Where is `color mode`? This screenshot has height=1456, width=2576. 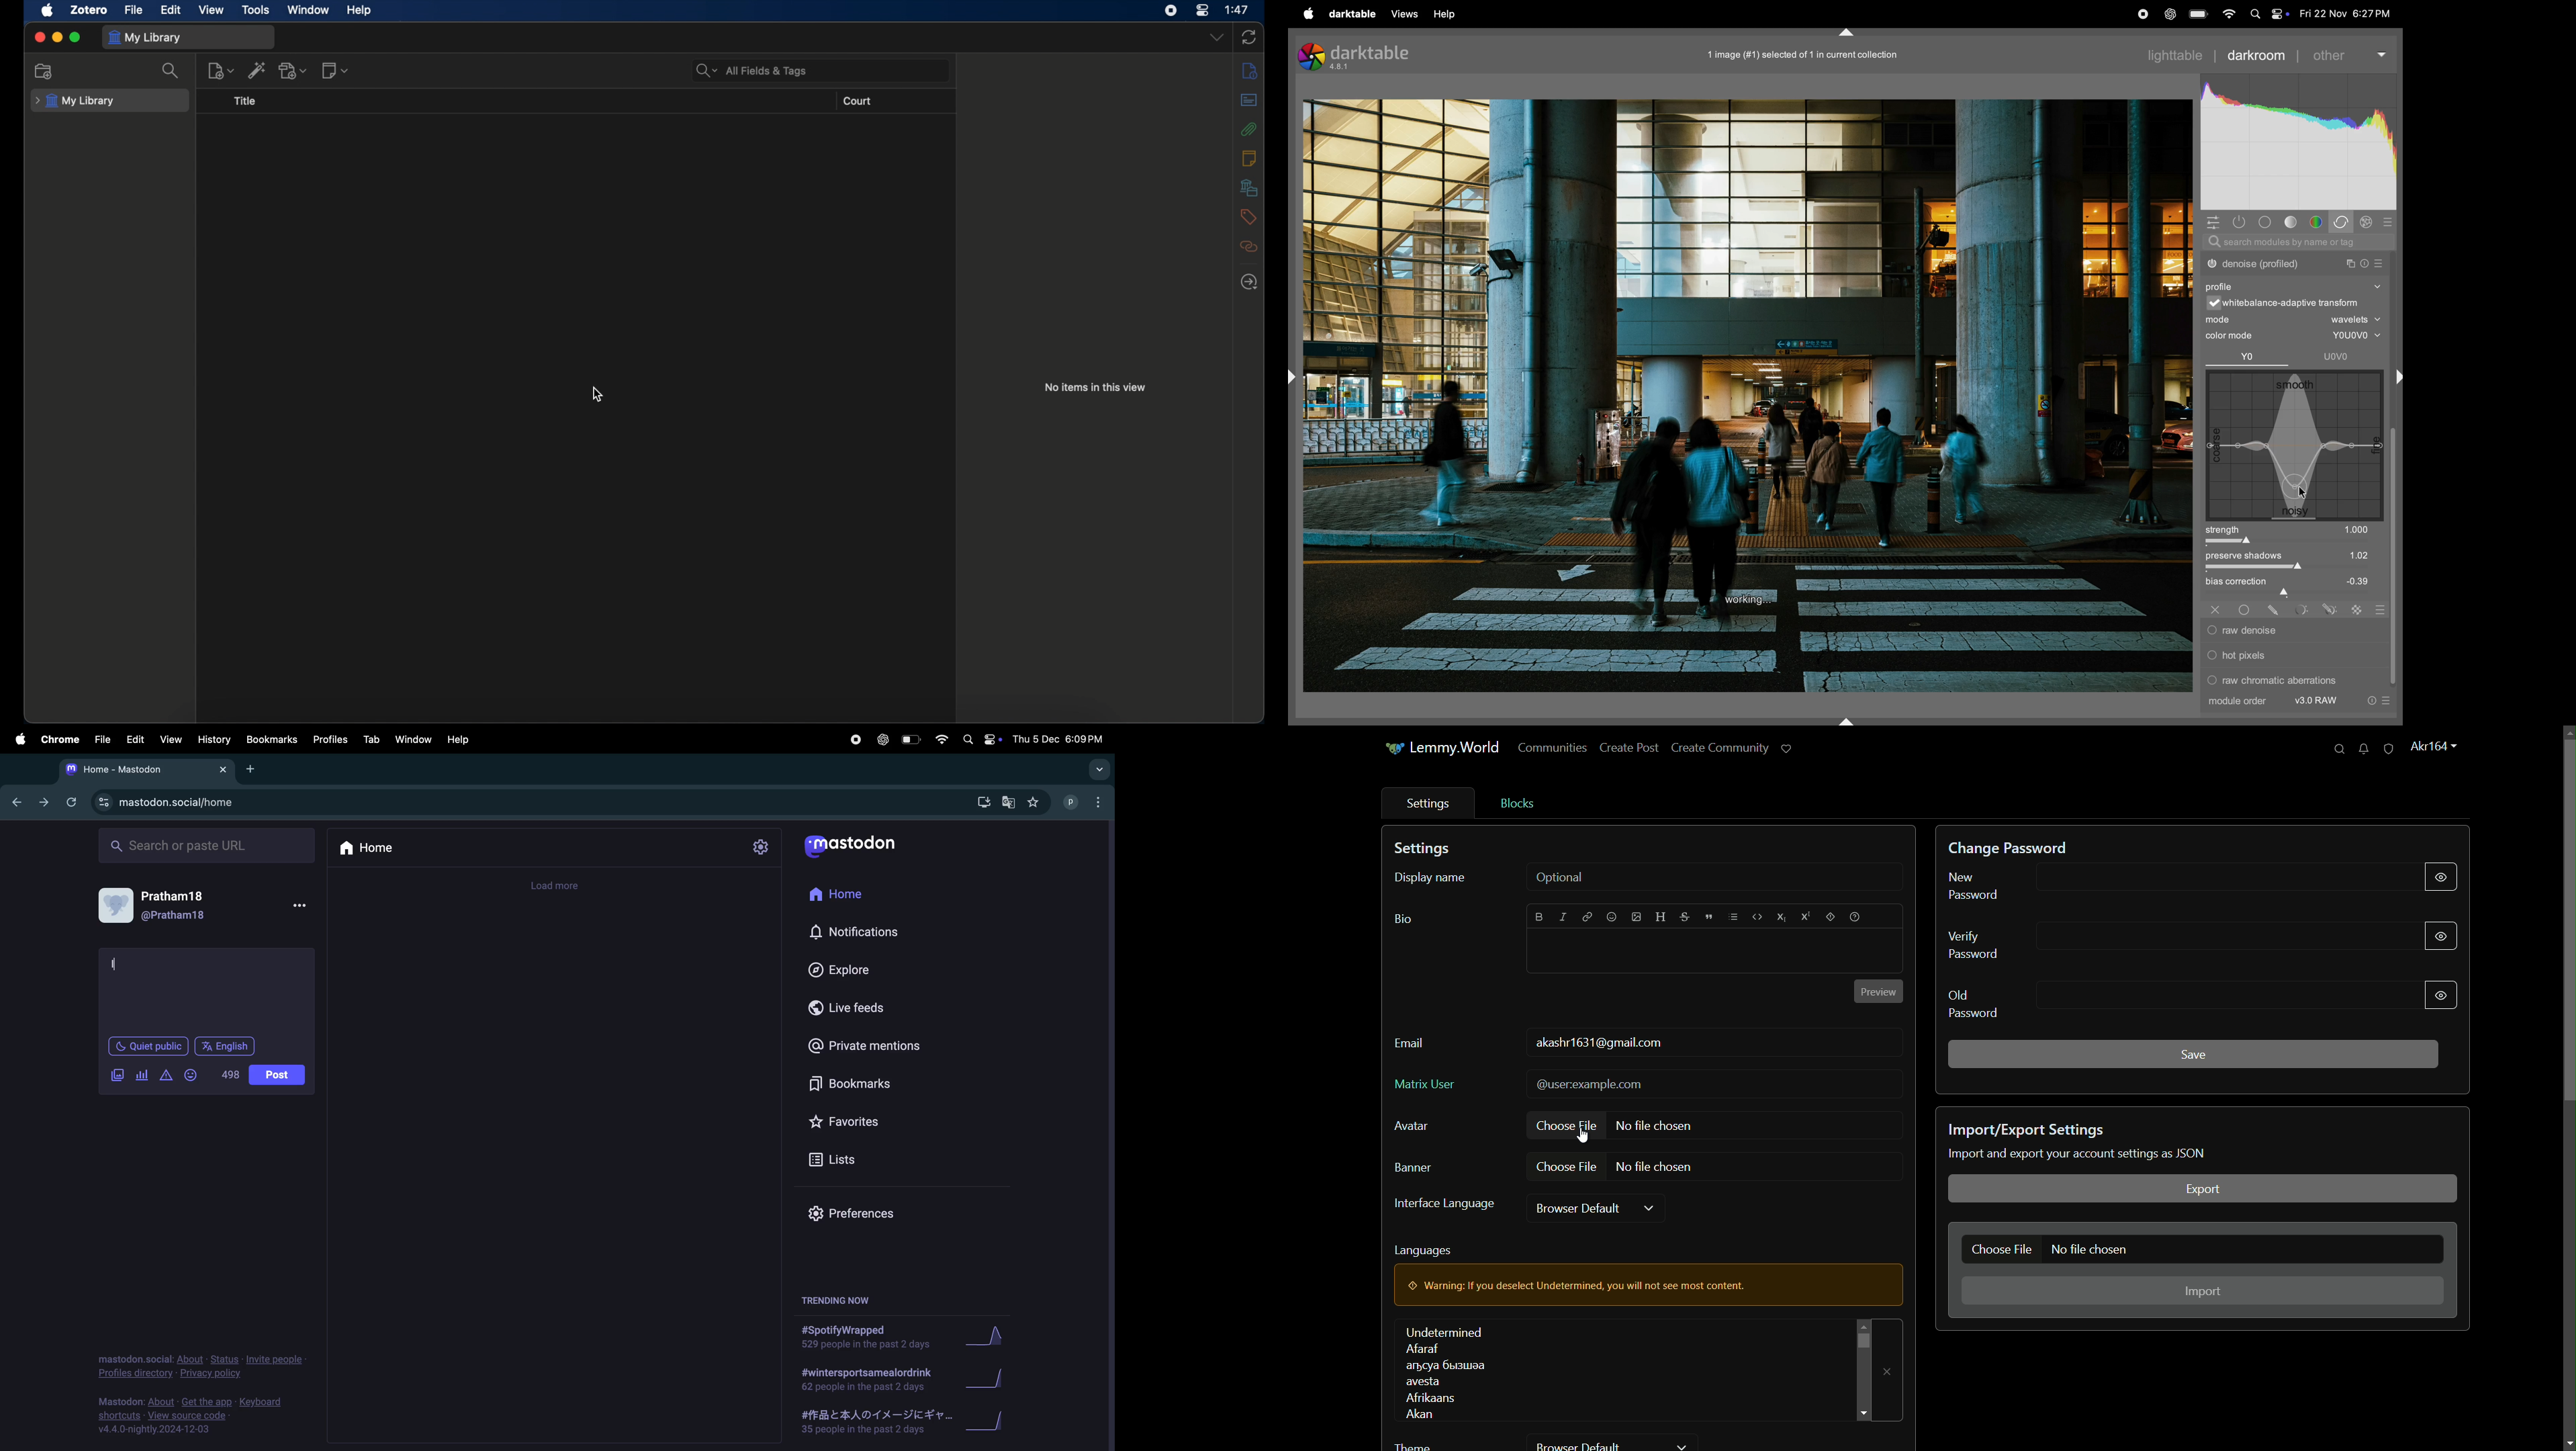 color mode is located at coordinates (2231, 337).